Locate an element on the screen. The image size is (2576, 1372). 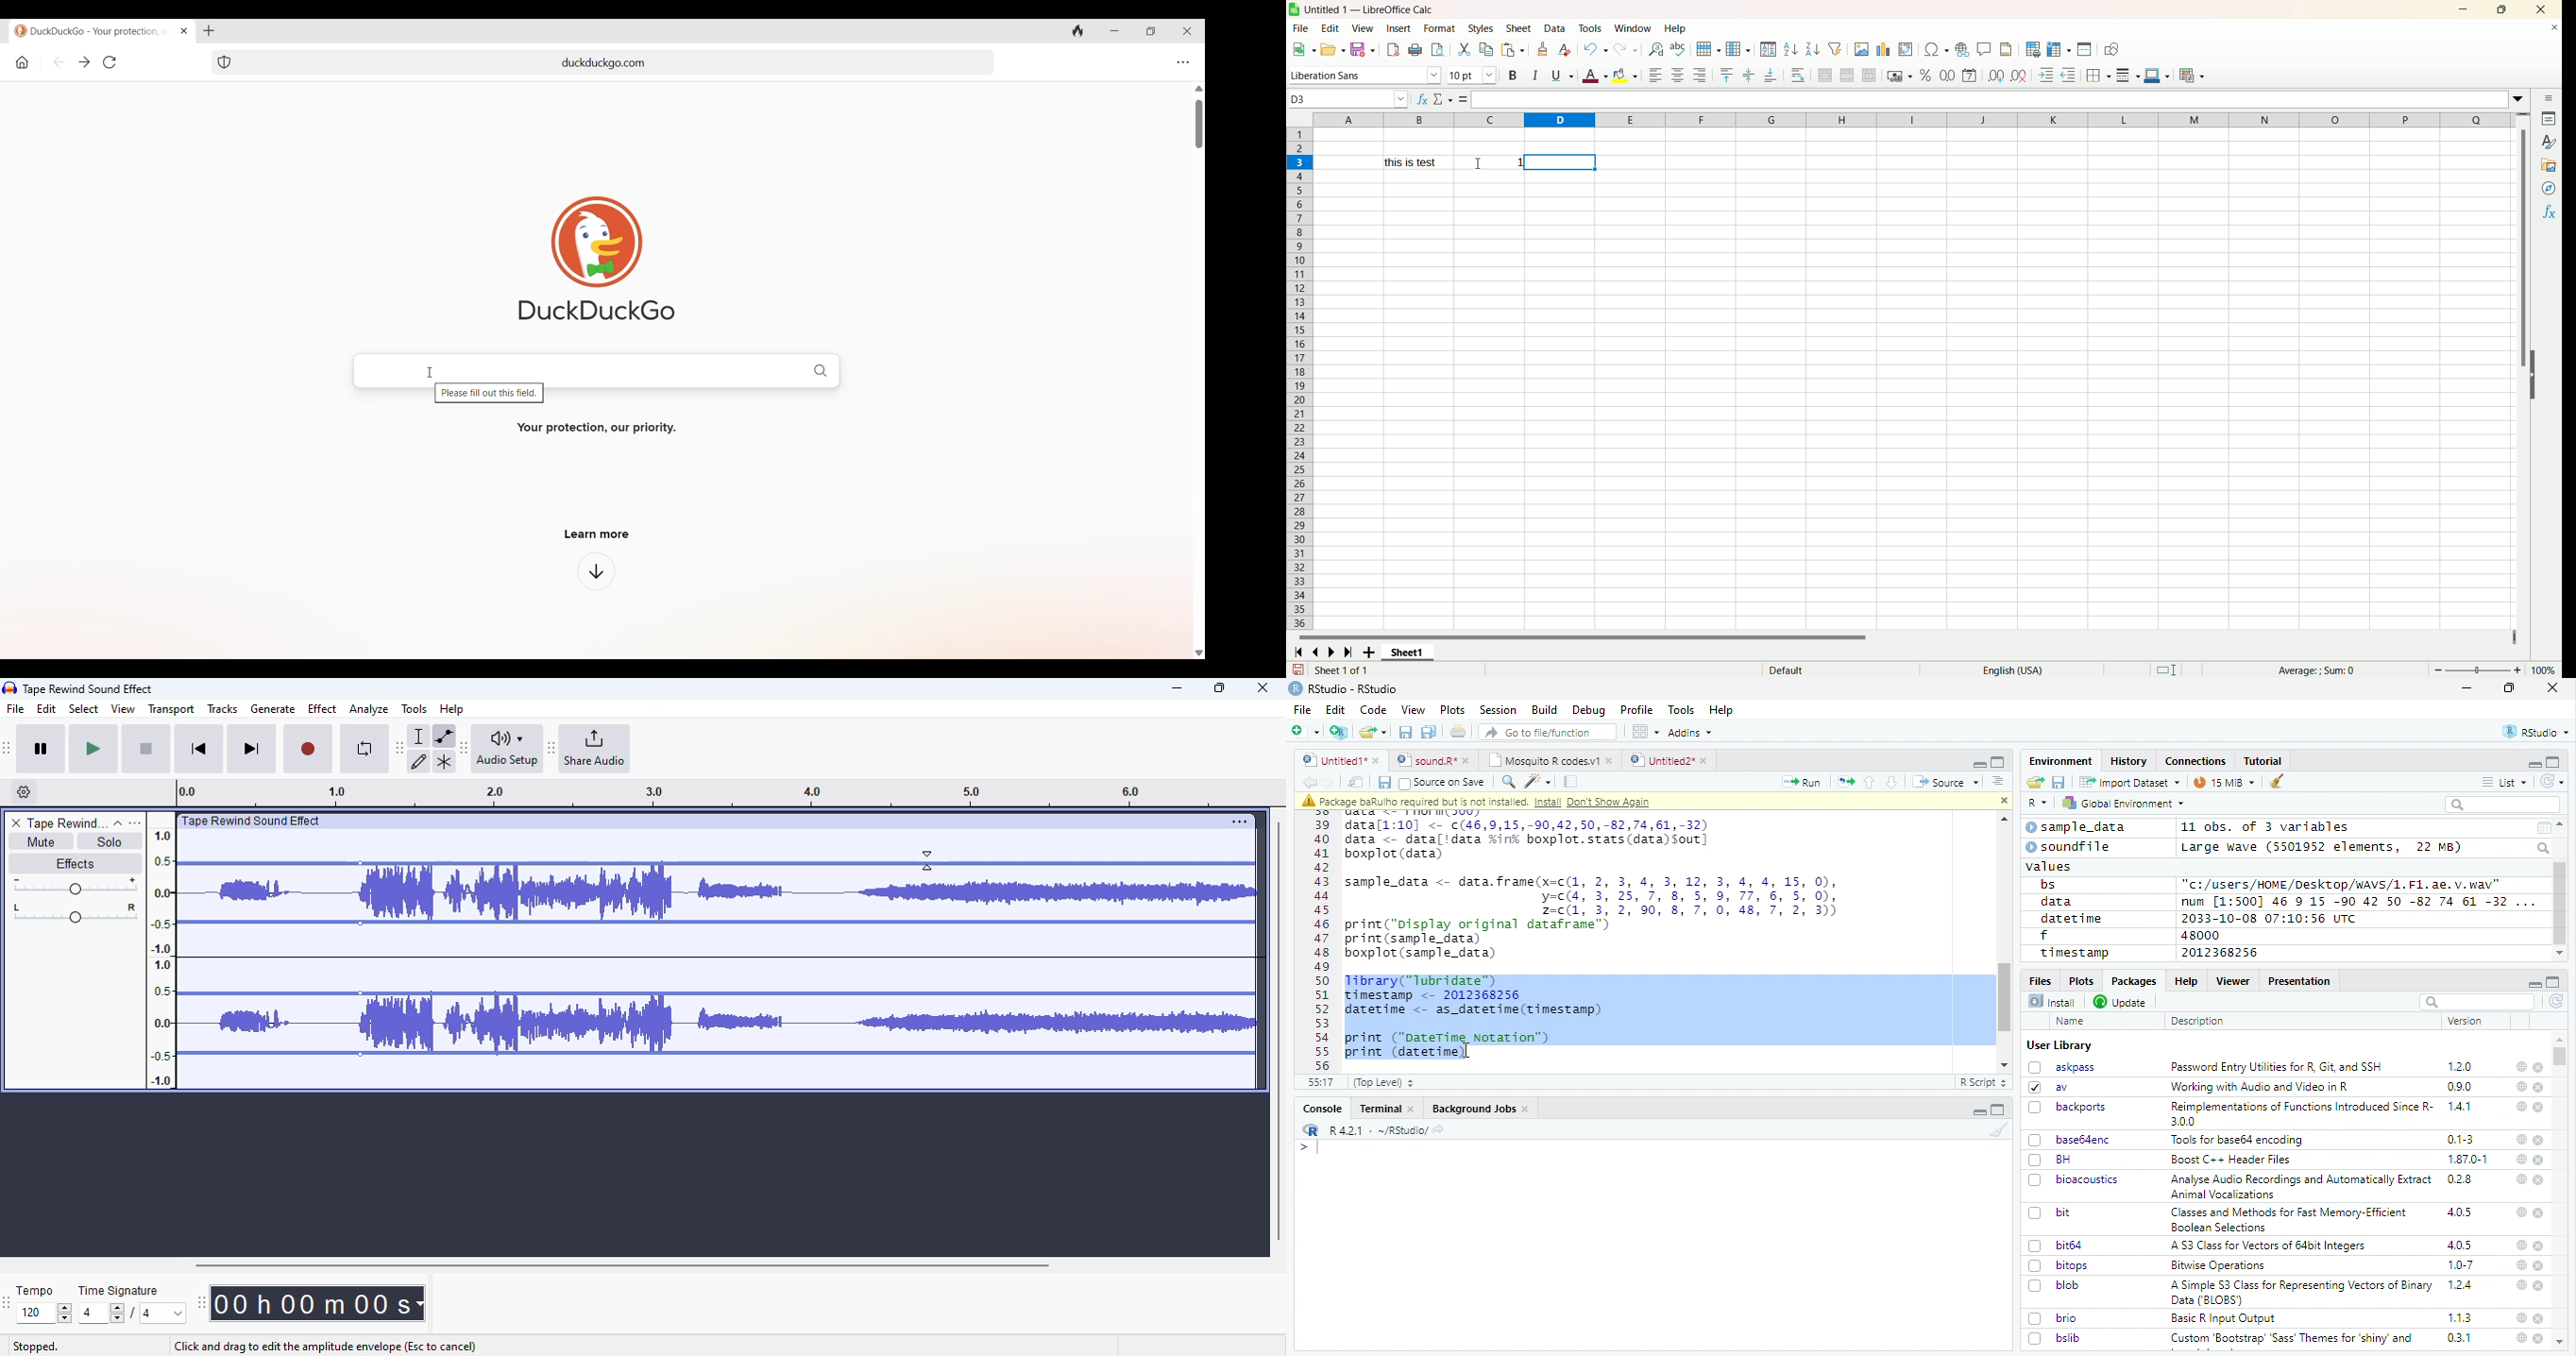
R Script is located at coordinates (1982, 1083).